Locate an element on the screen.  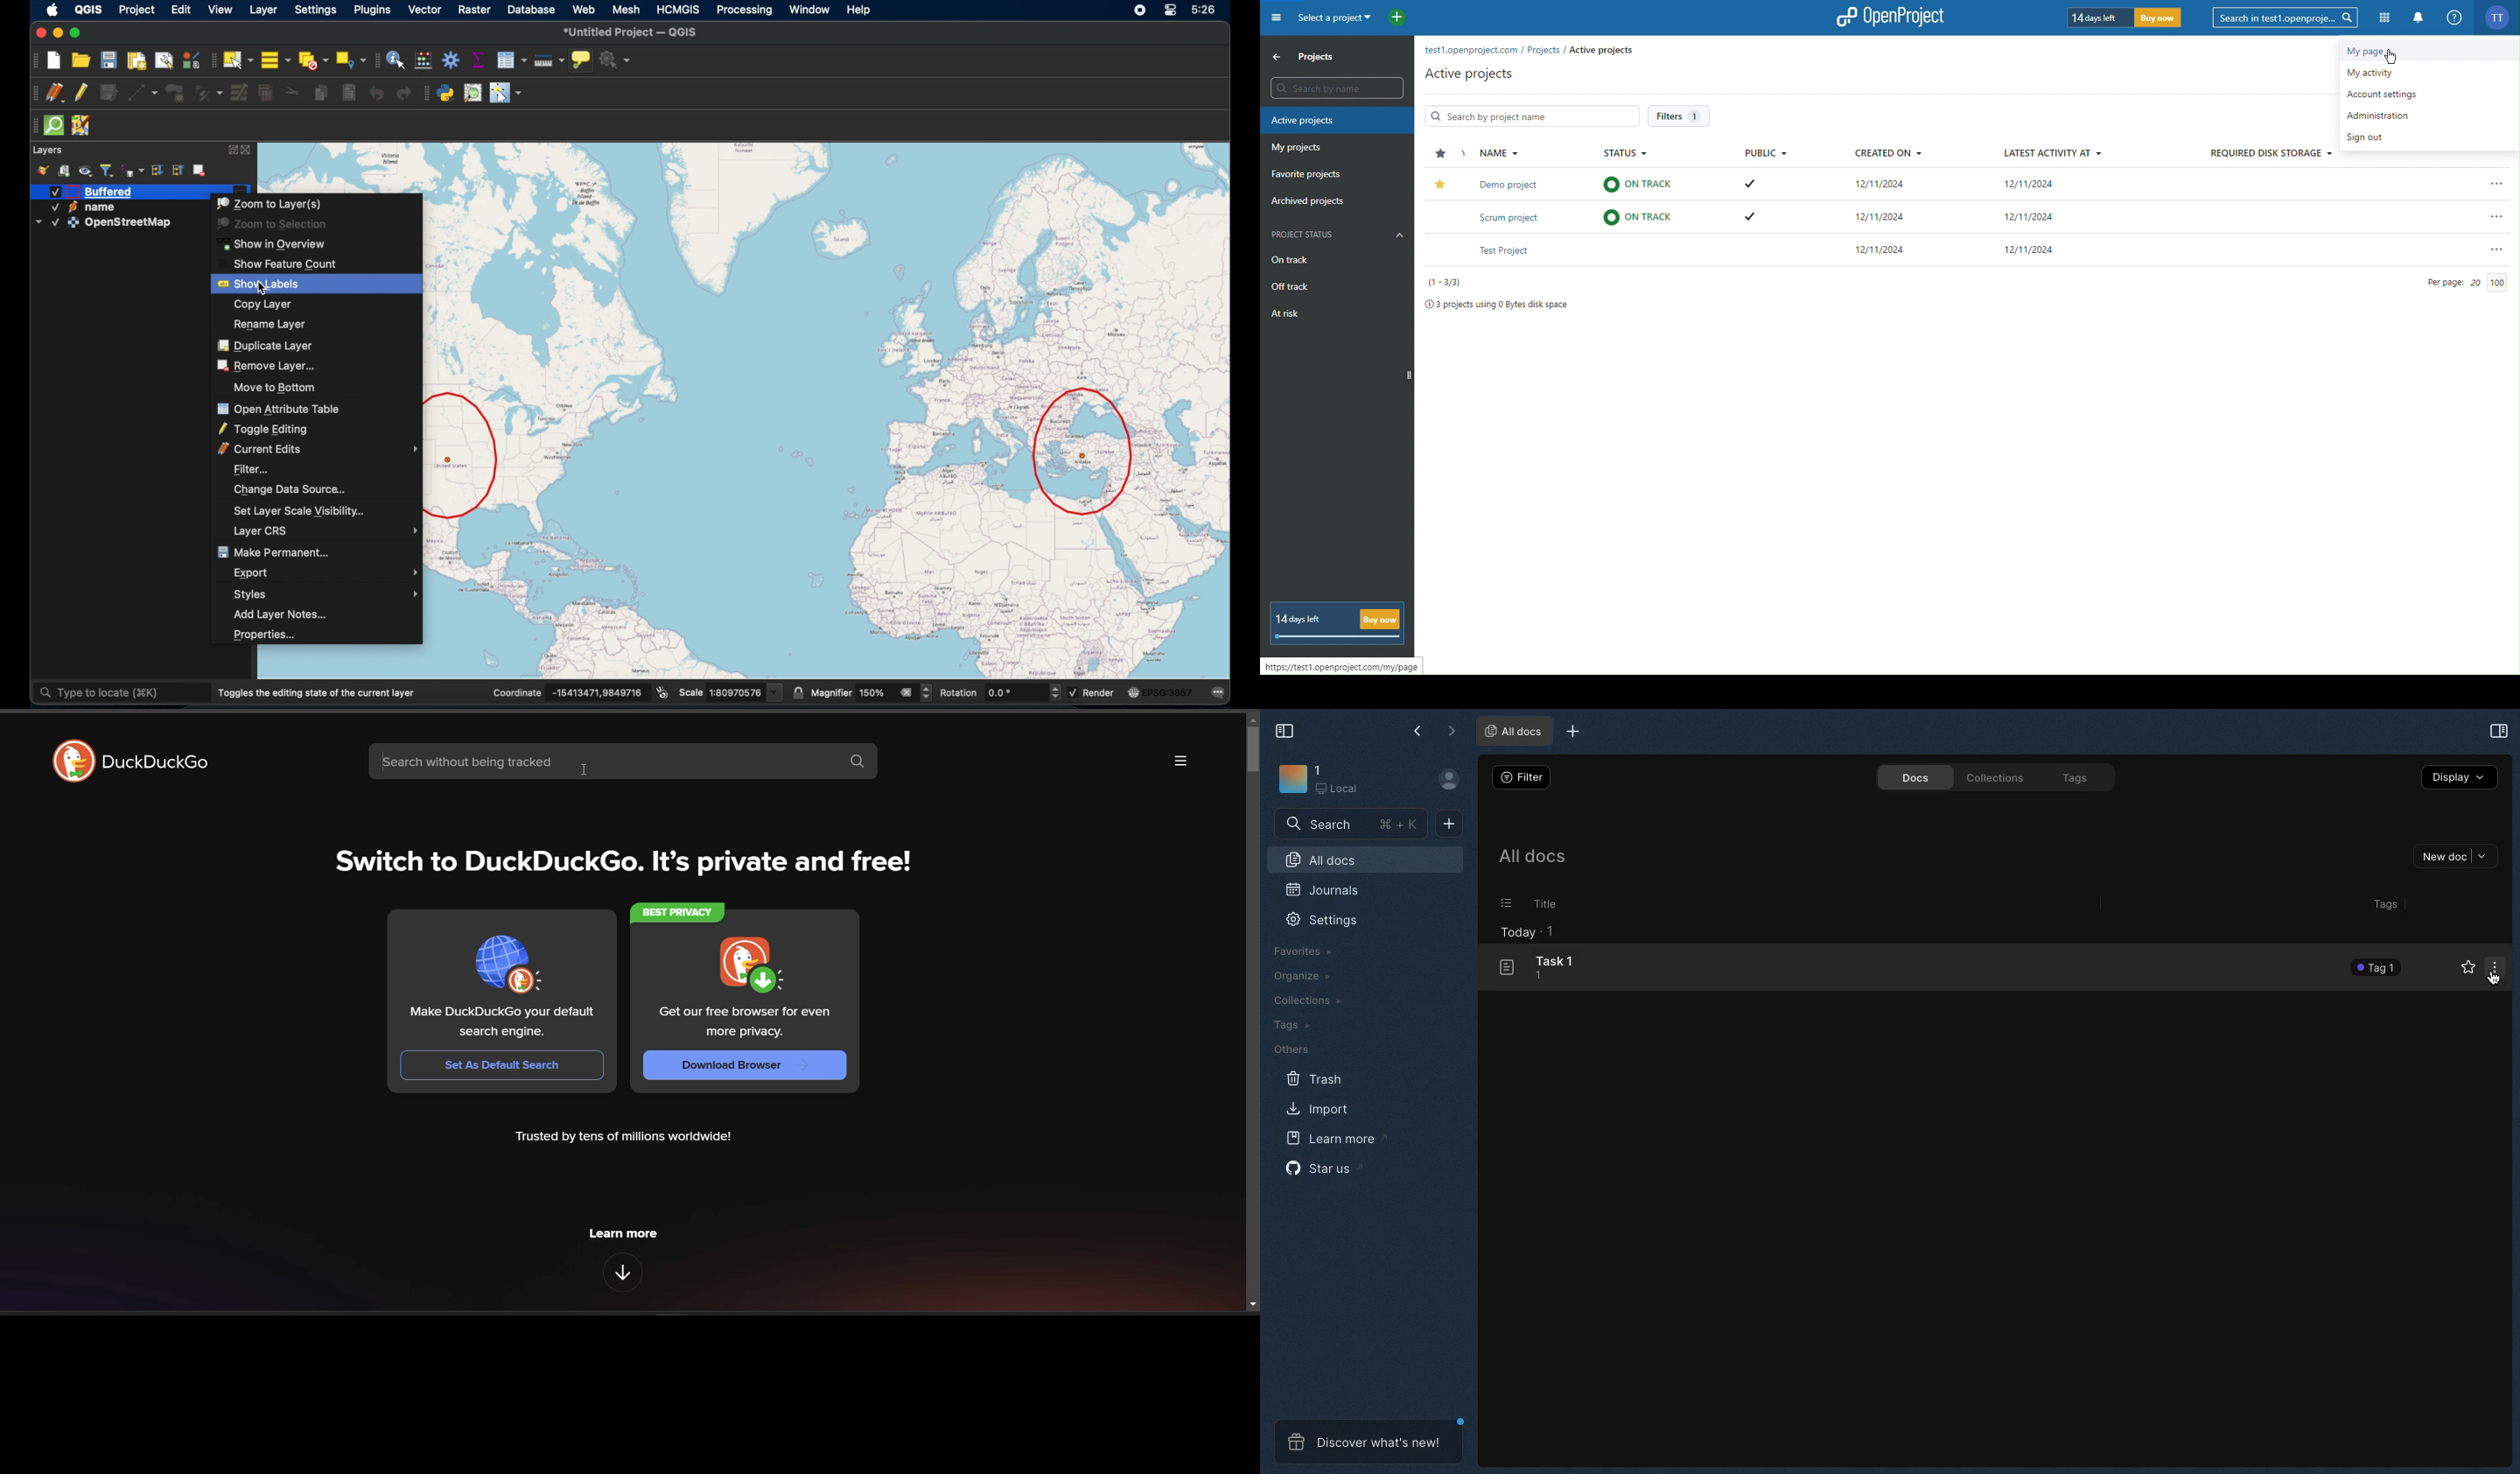
processing is located at coordinates (745, 11).